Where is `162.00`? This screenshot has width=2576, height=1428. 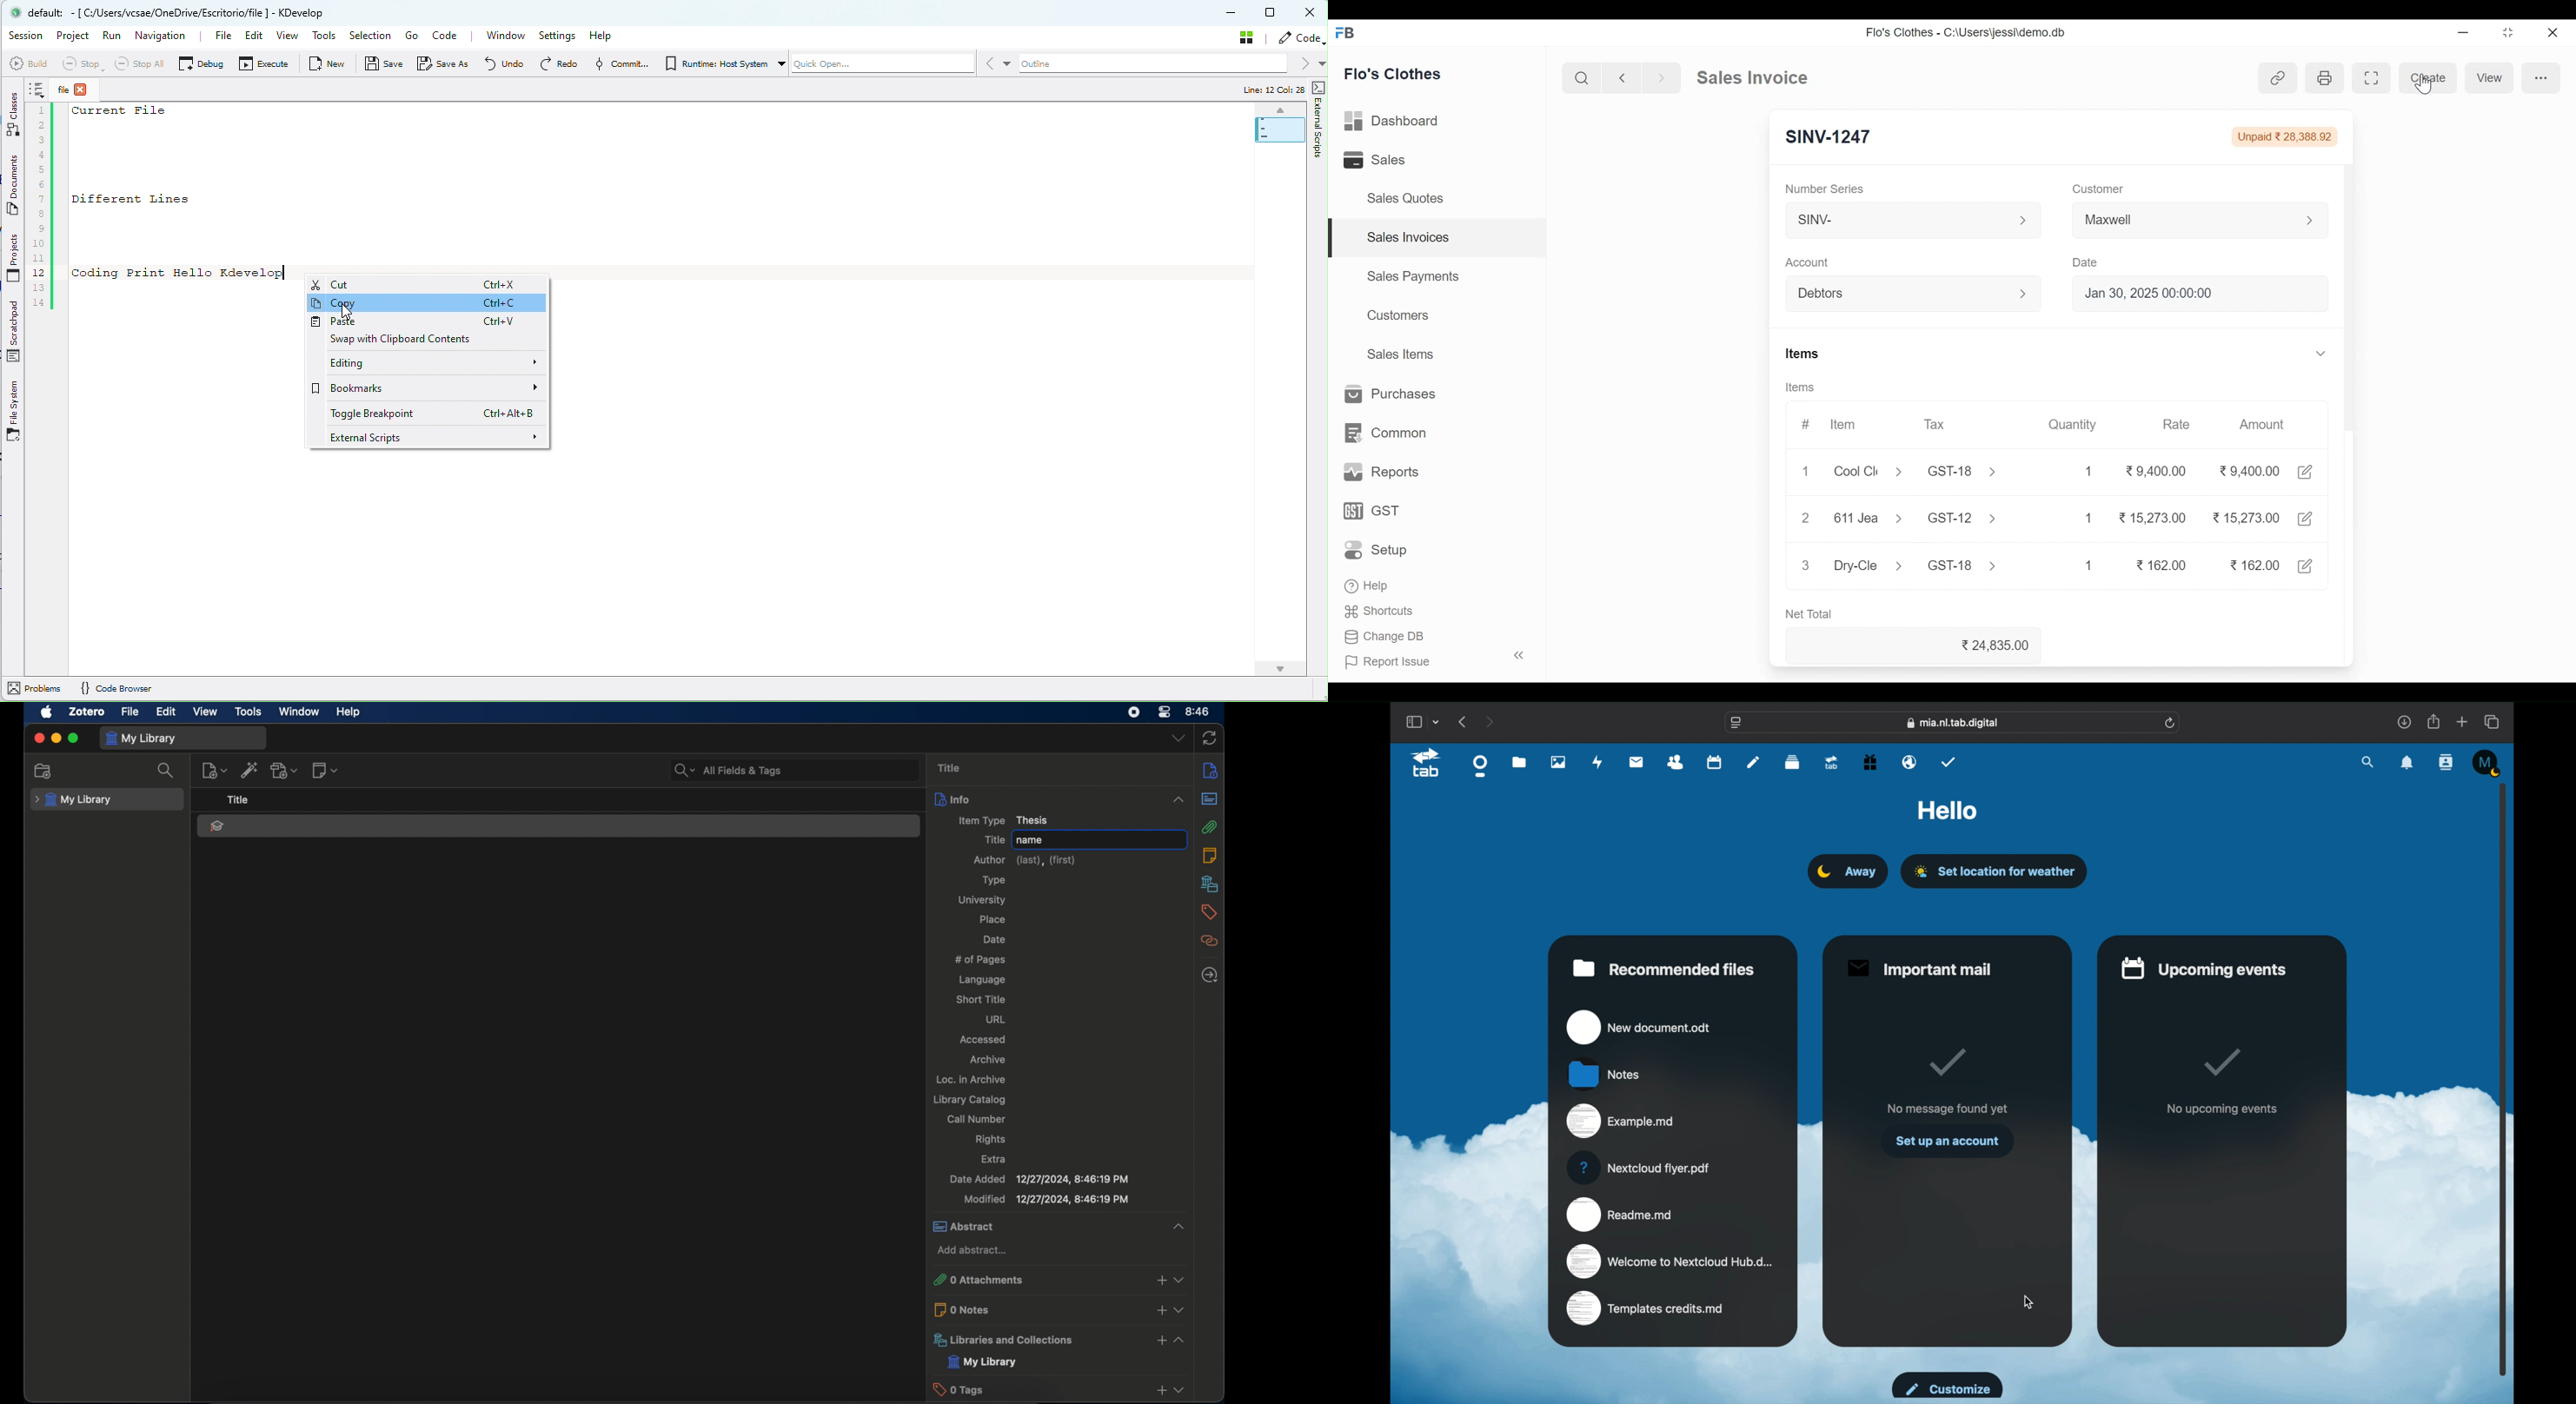 162.00 is located at coordinates (2164, 565).